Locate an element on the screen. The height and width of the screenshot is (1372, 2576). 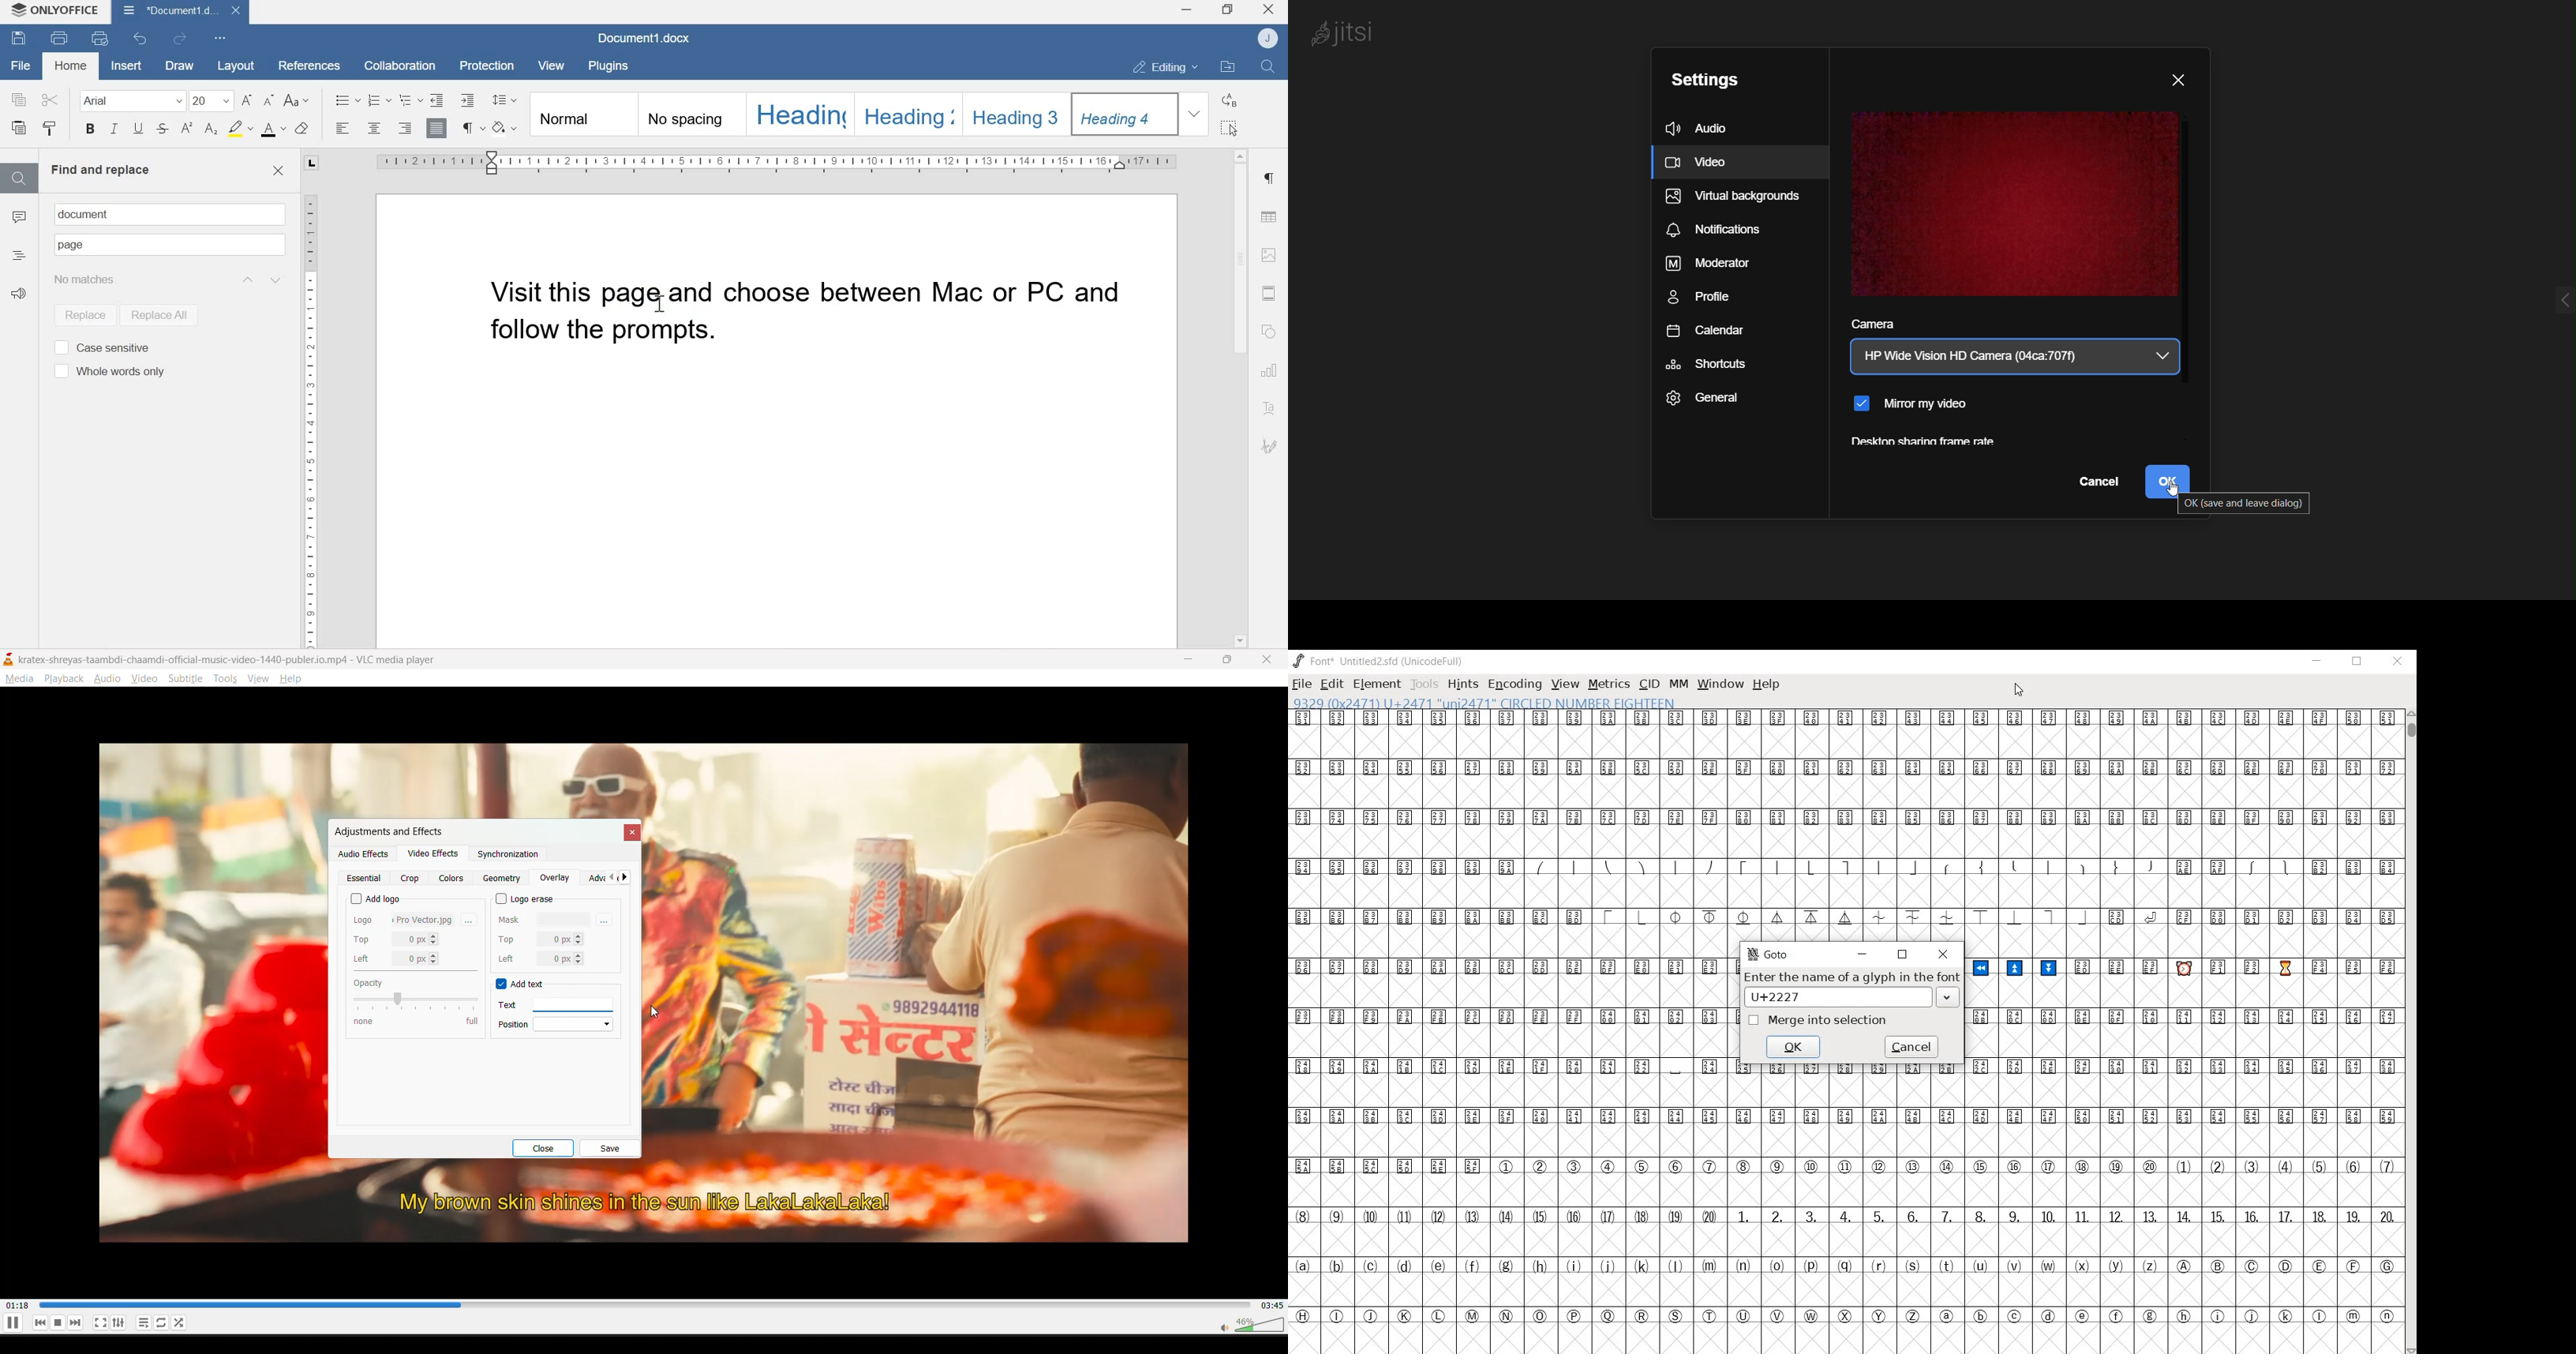
random is located at coordinates (183, 1325).